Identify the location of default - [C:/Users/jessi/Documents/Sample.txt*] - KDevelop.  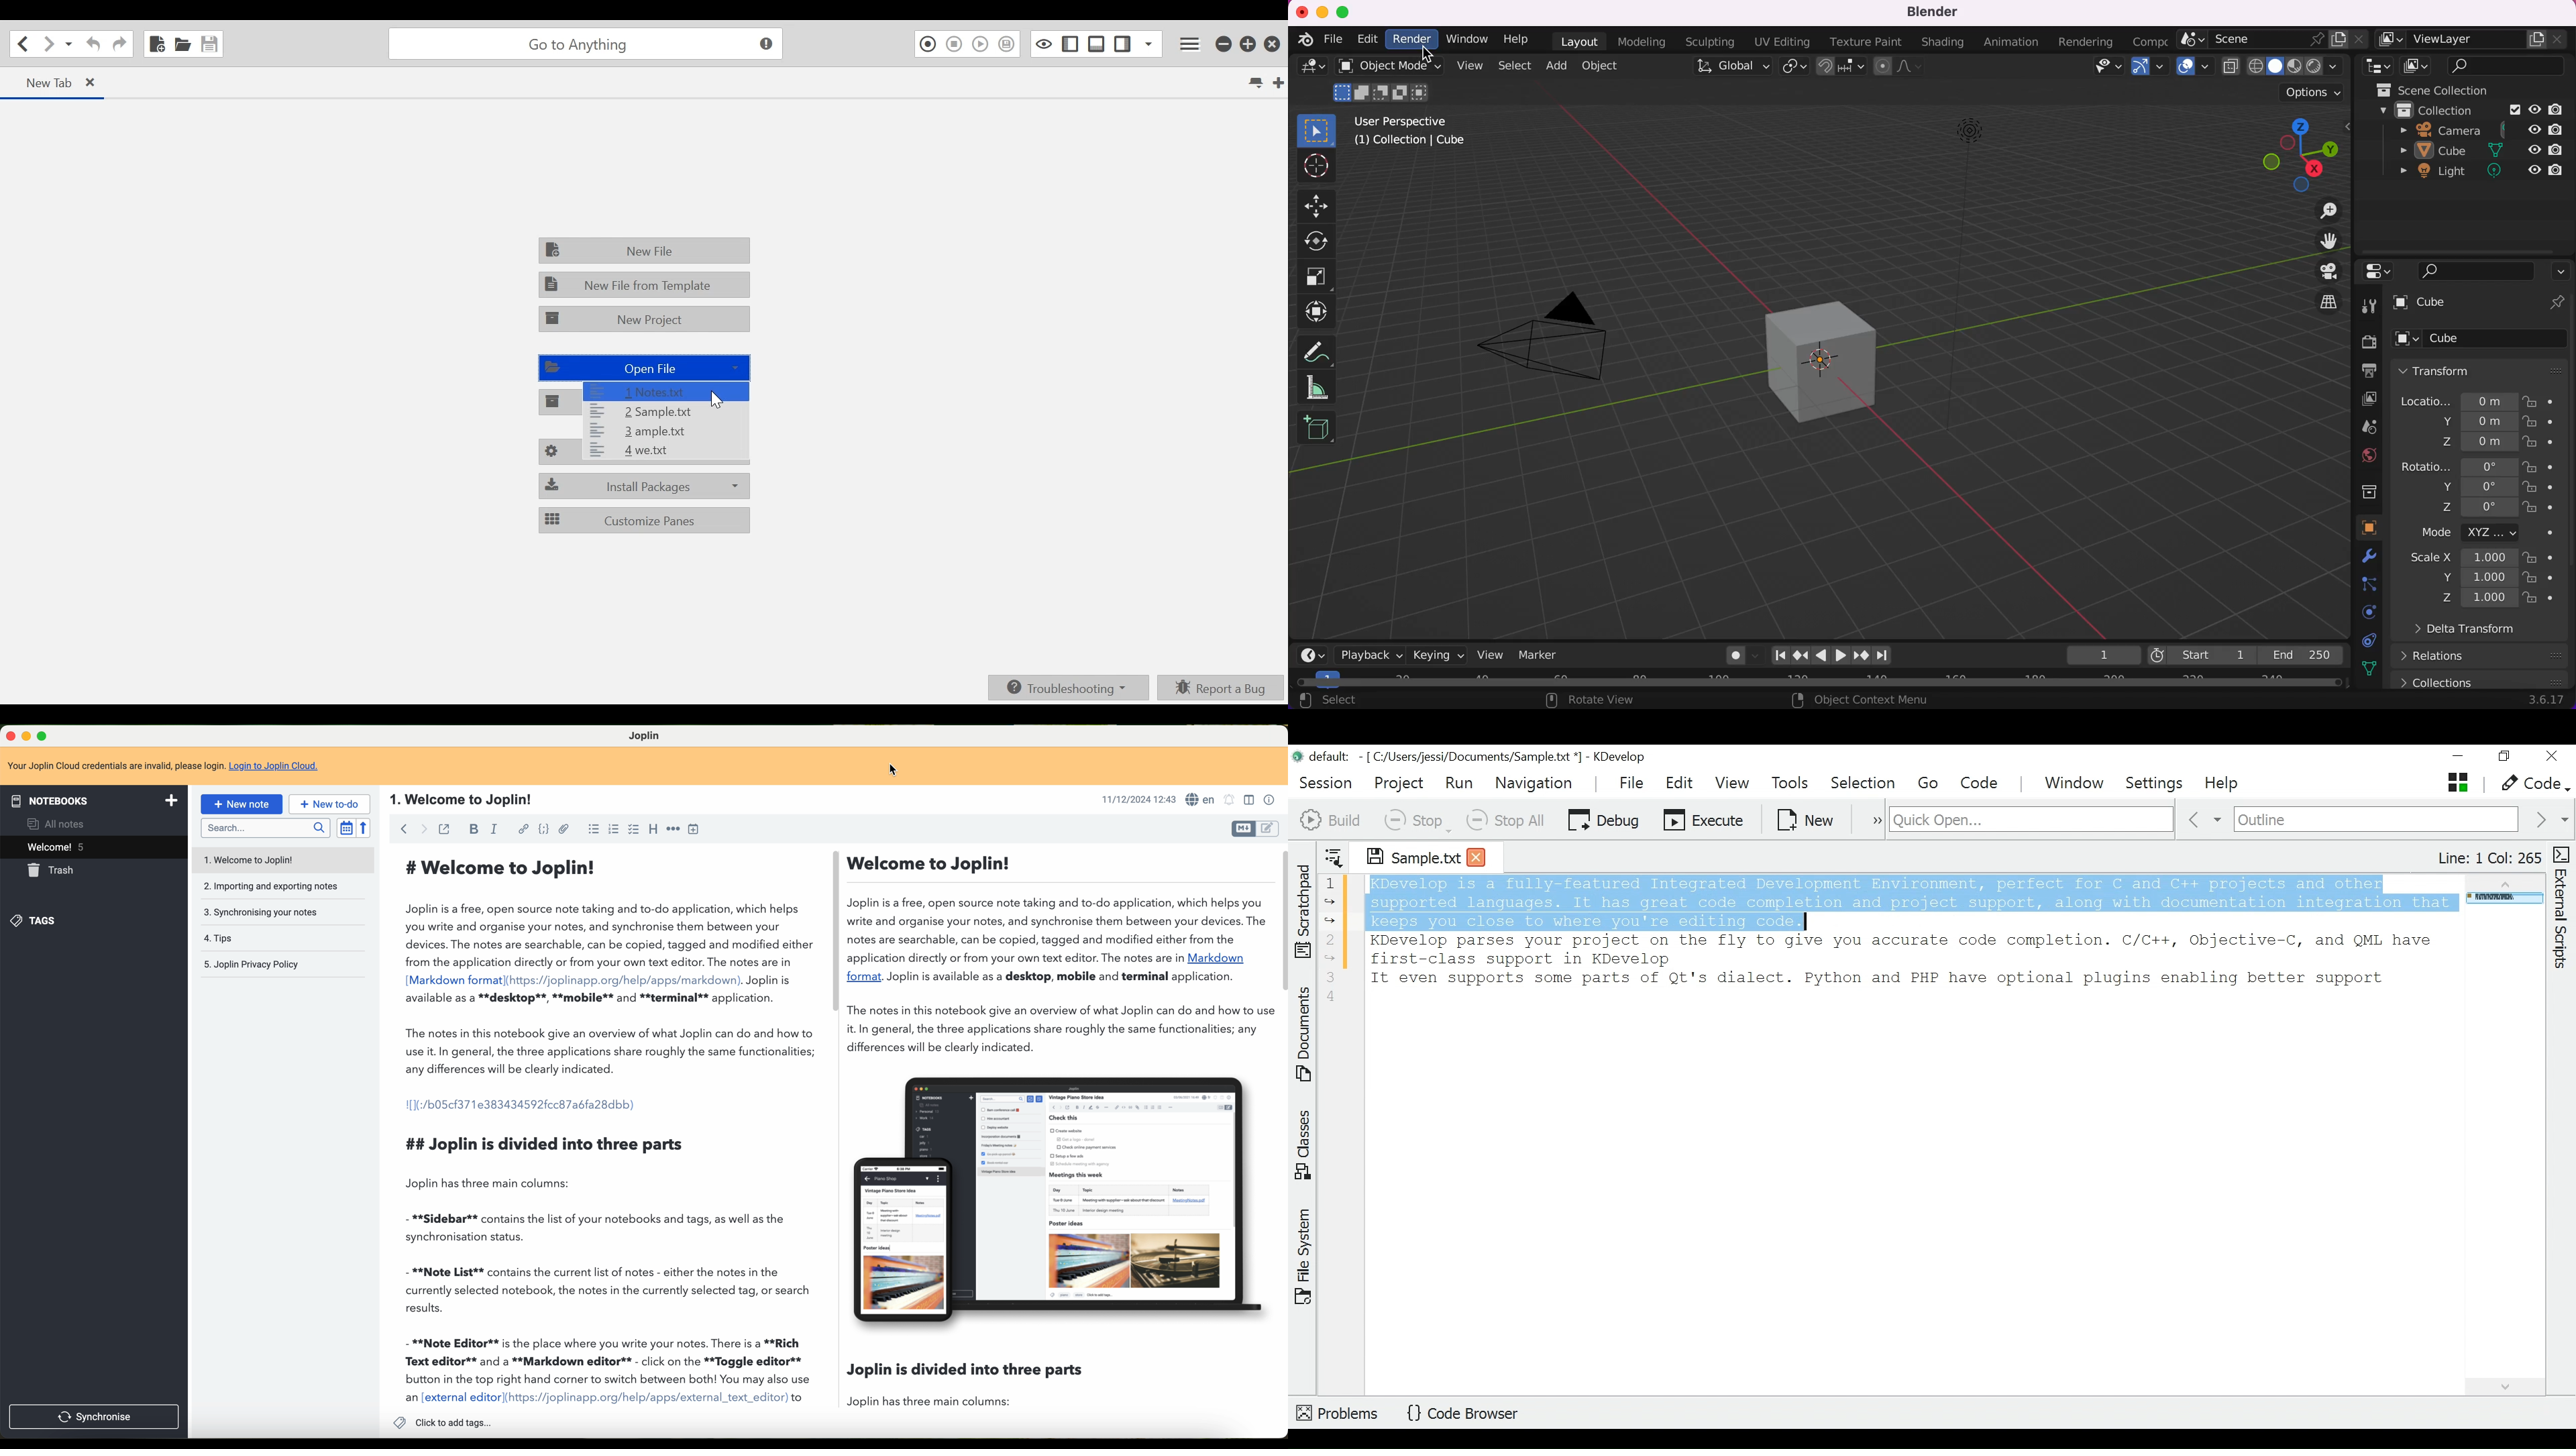
(1474, 759).